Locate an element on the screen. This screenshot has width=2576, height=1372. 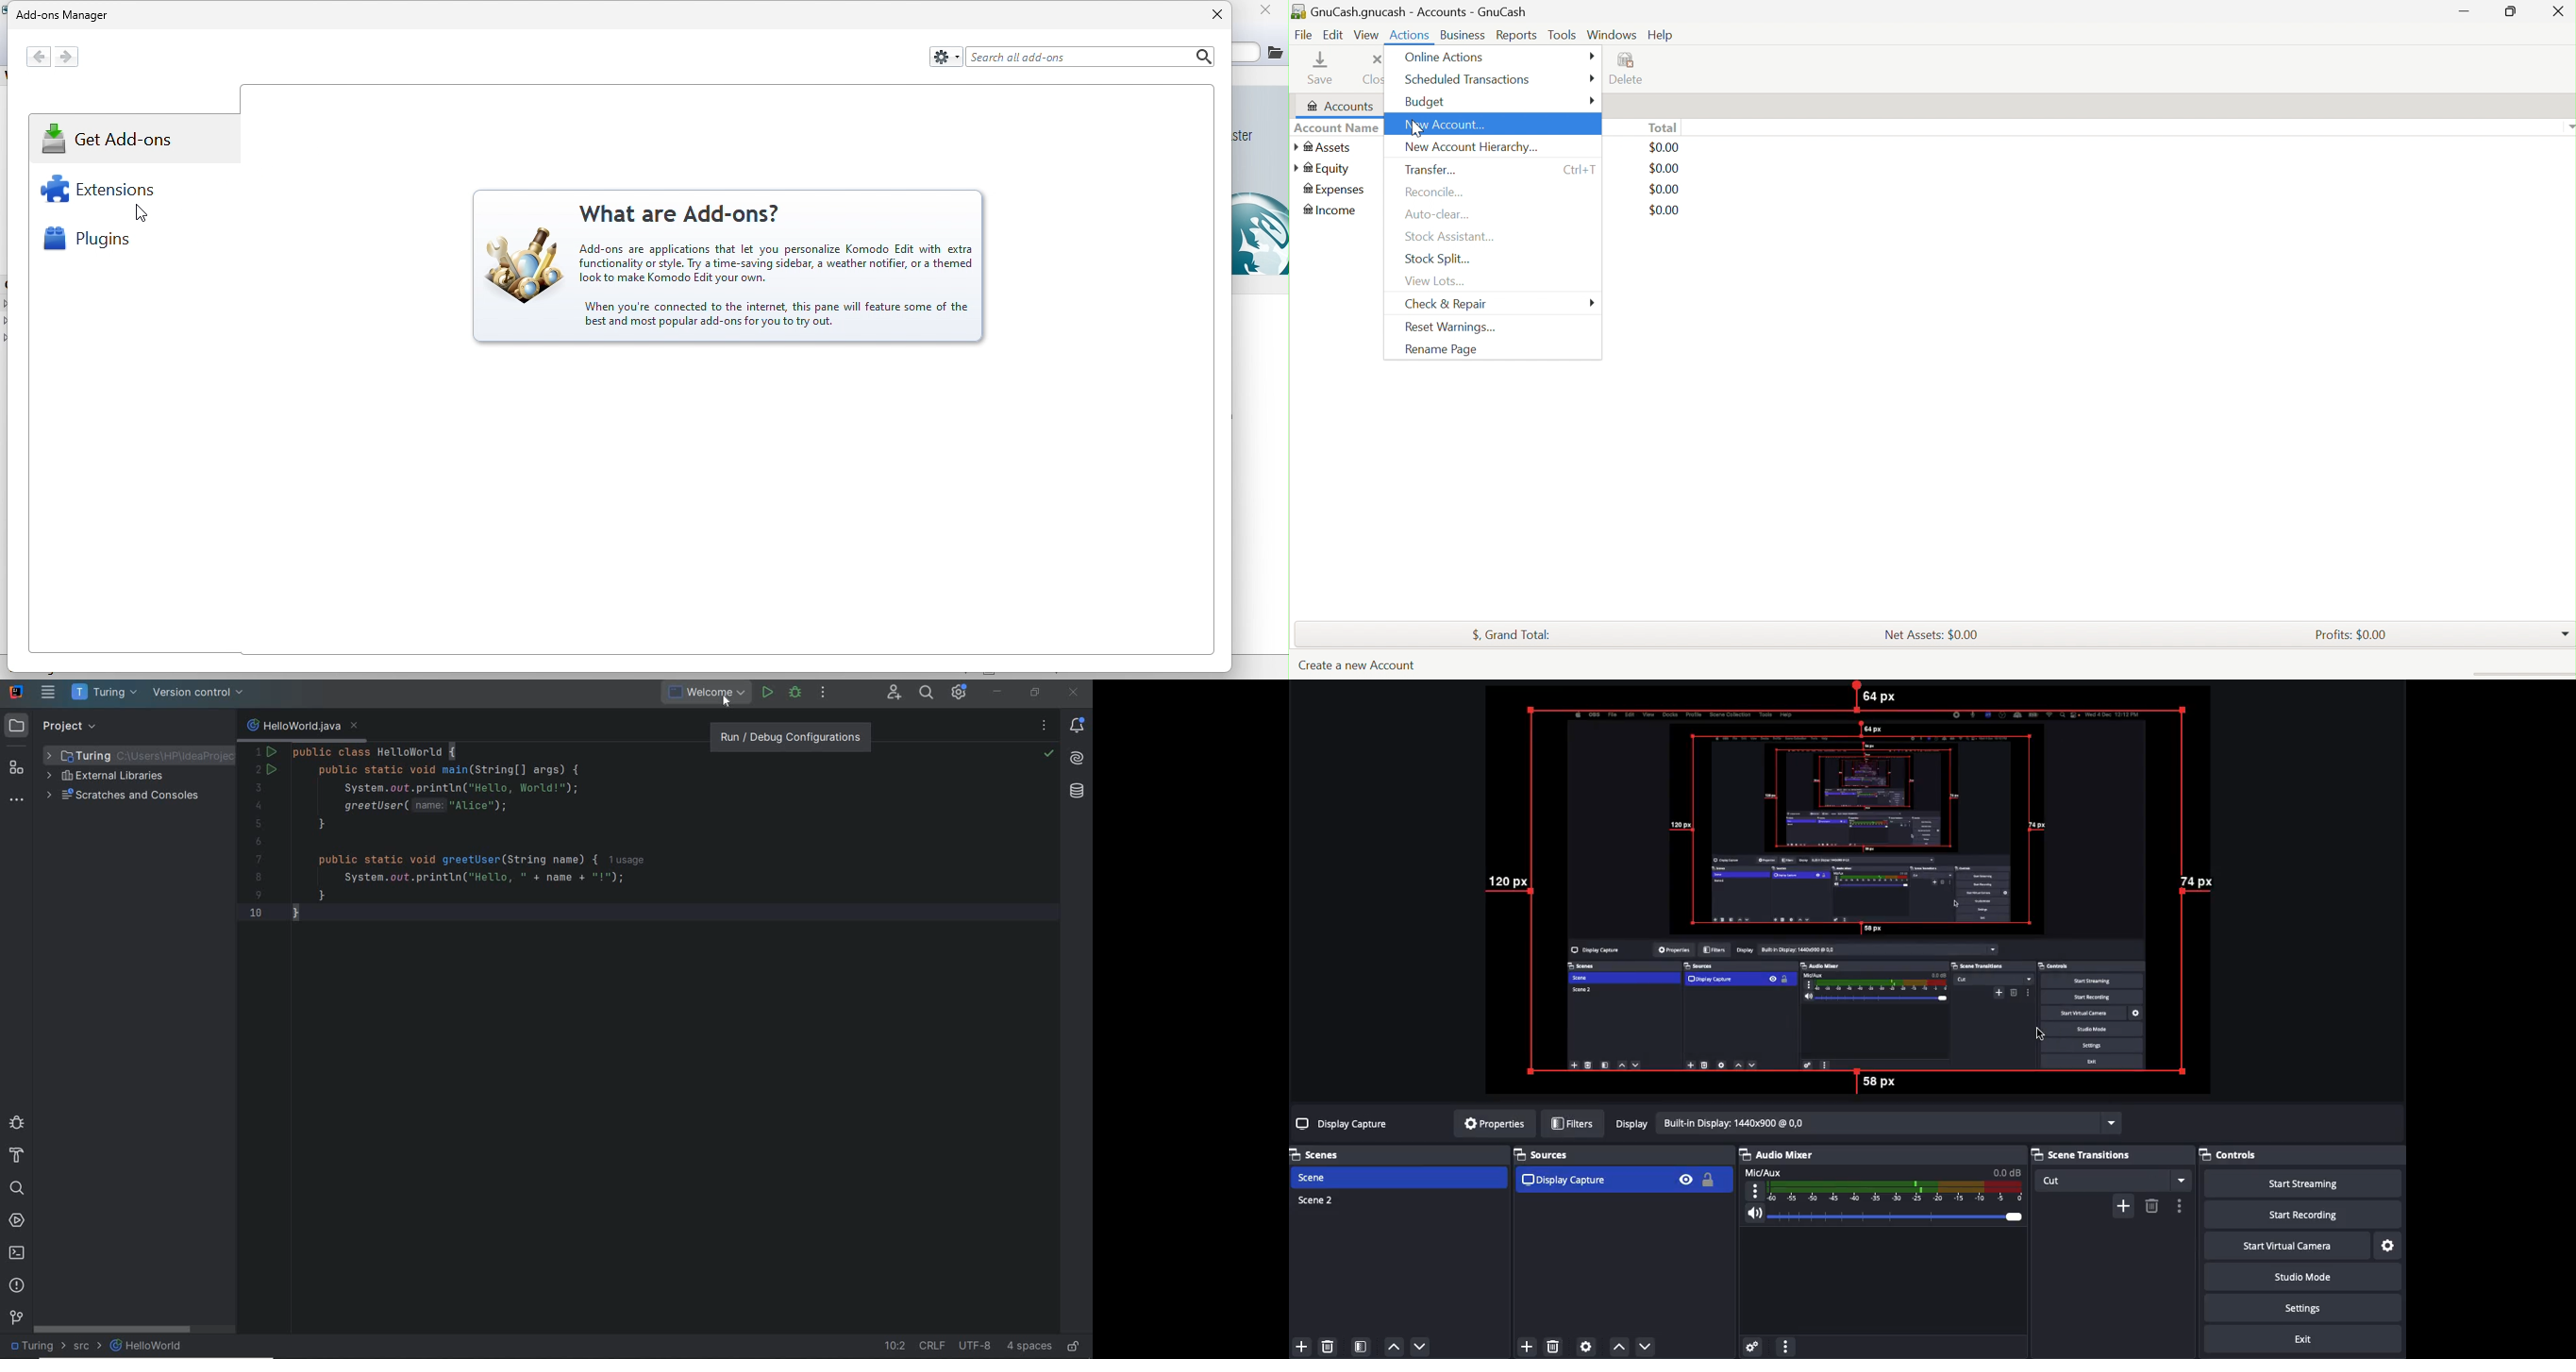
View Lots... is located at coordinates (1437, 281).